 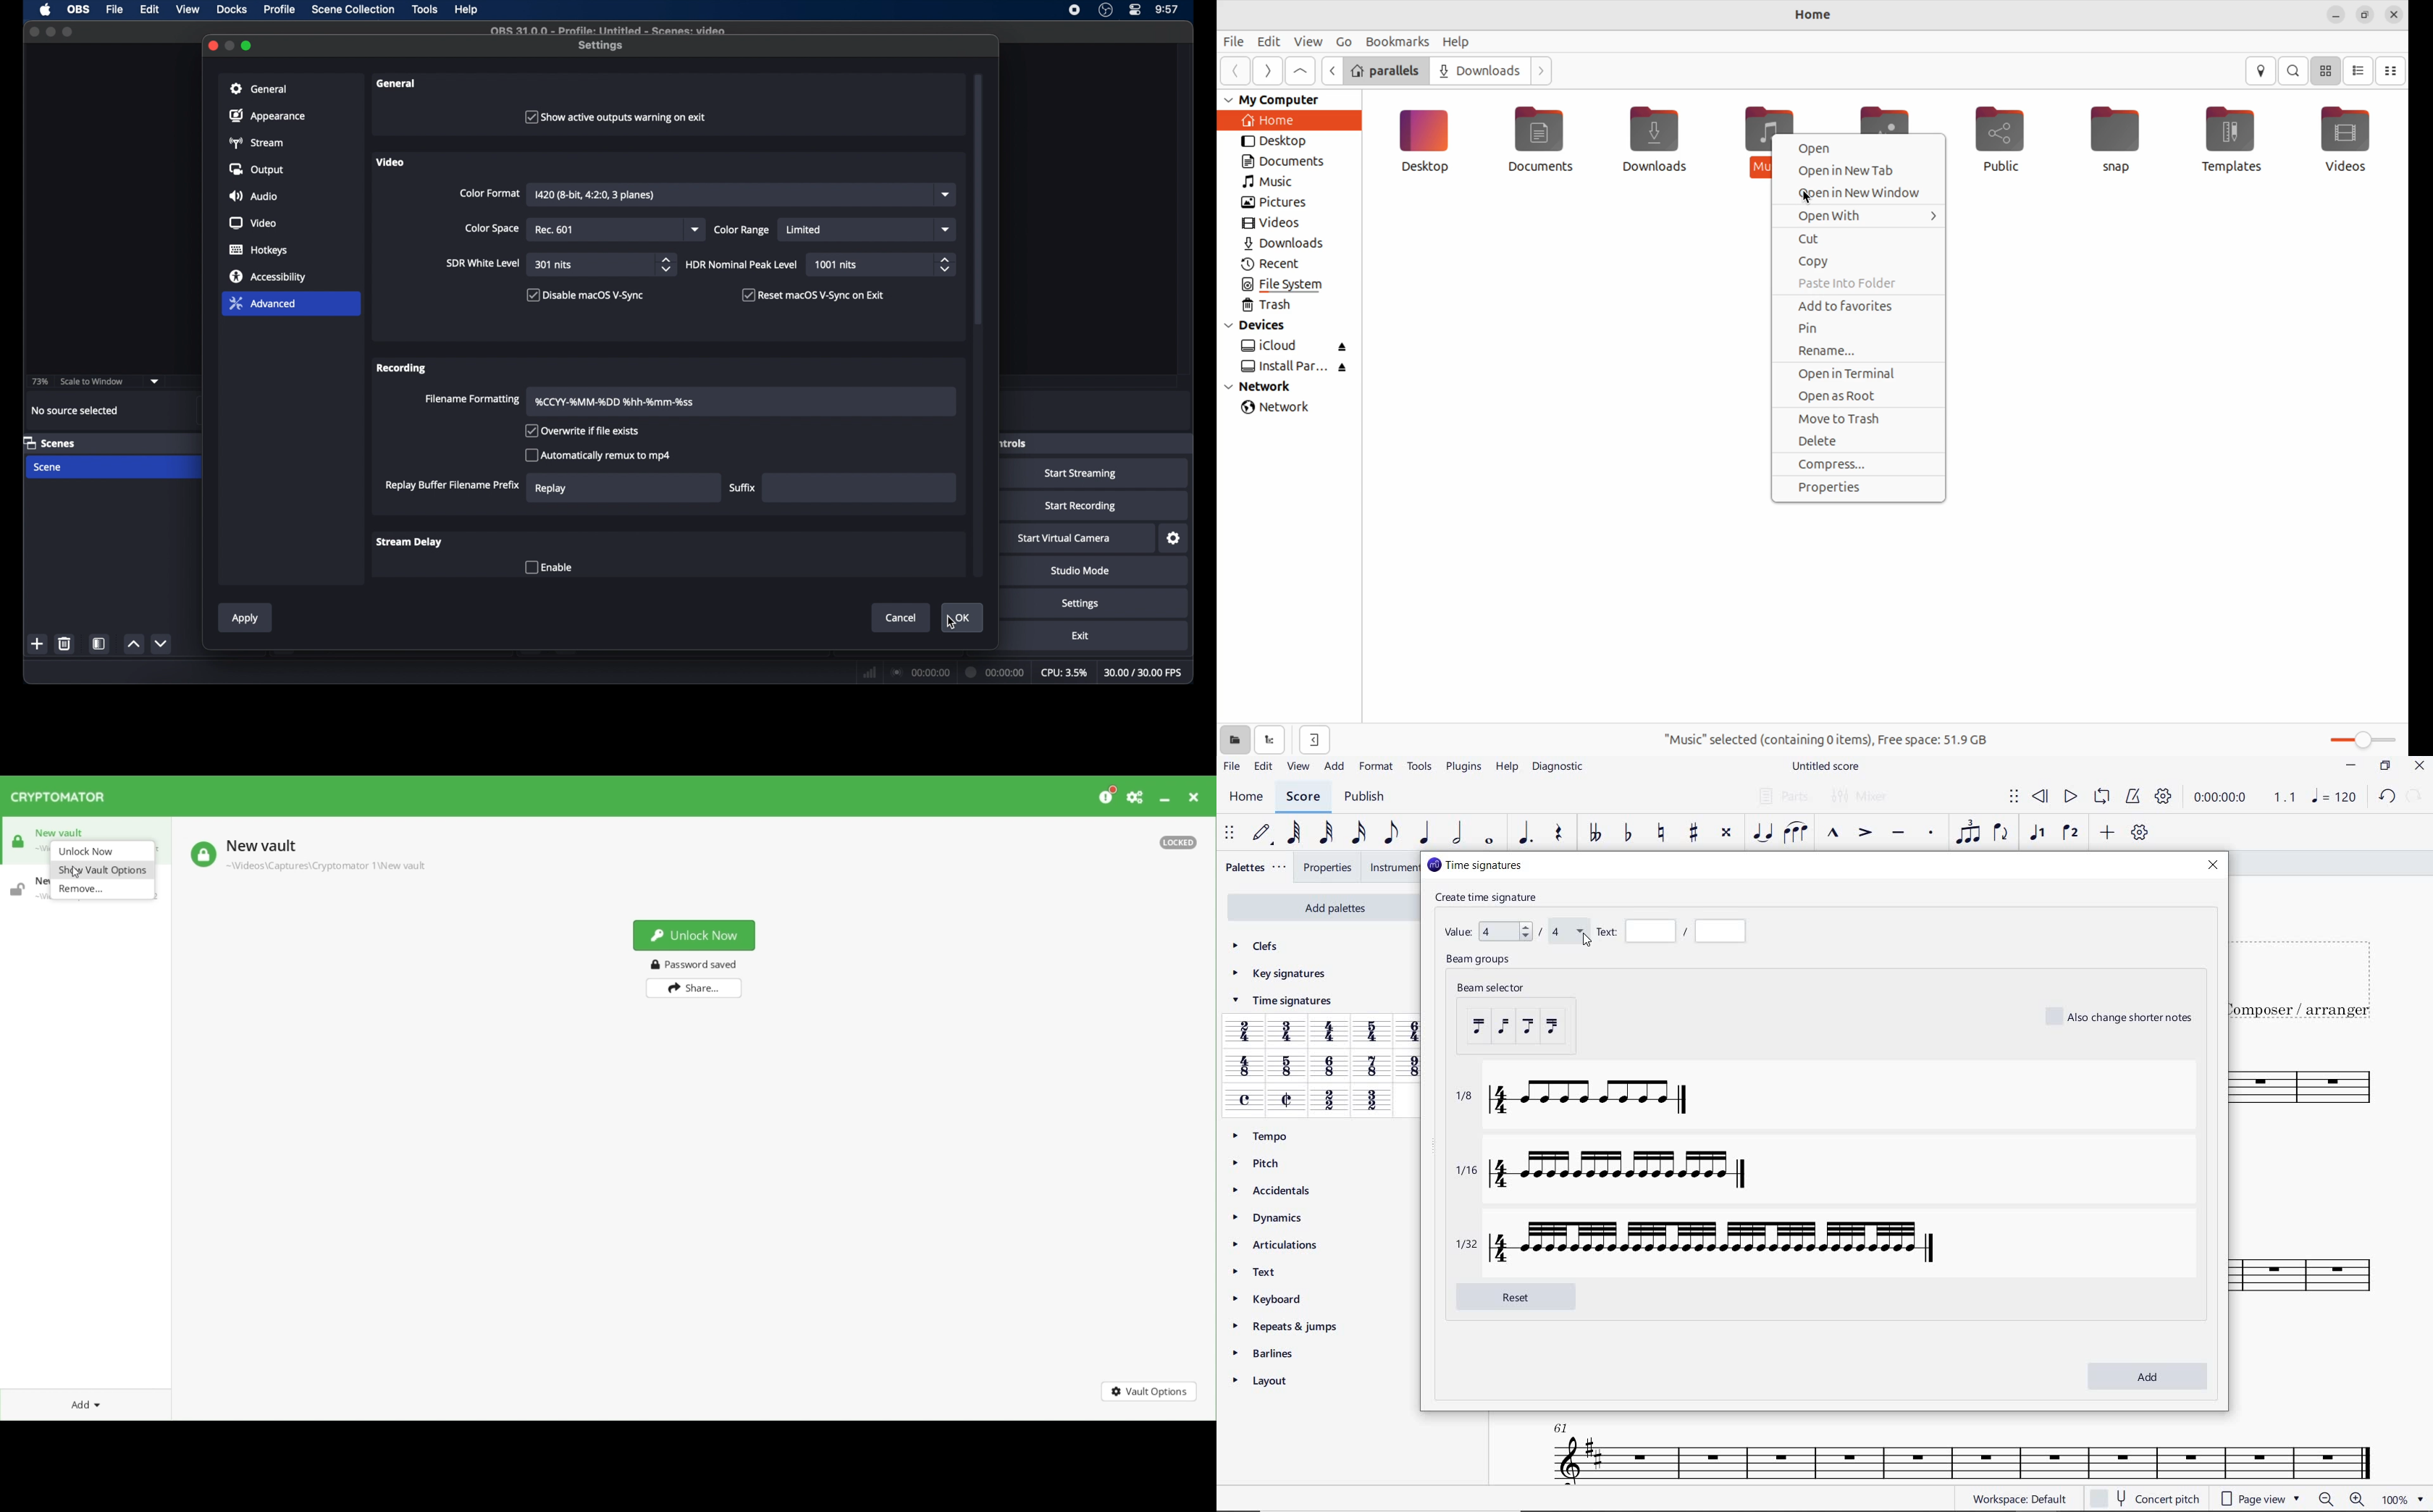 I want to click on screen recorder icon, so click(x=1075, y=10).